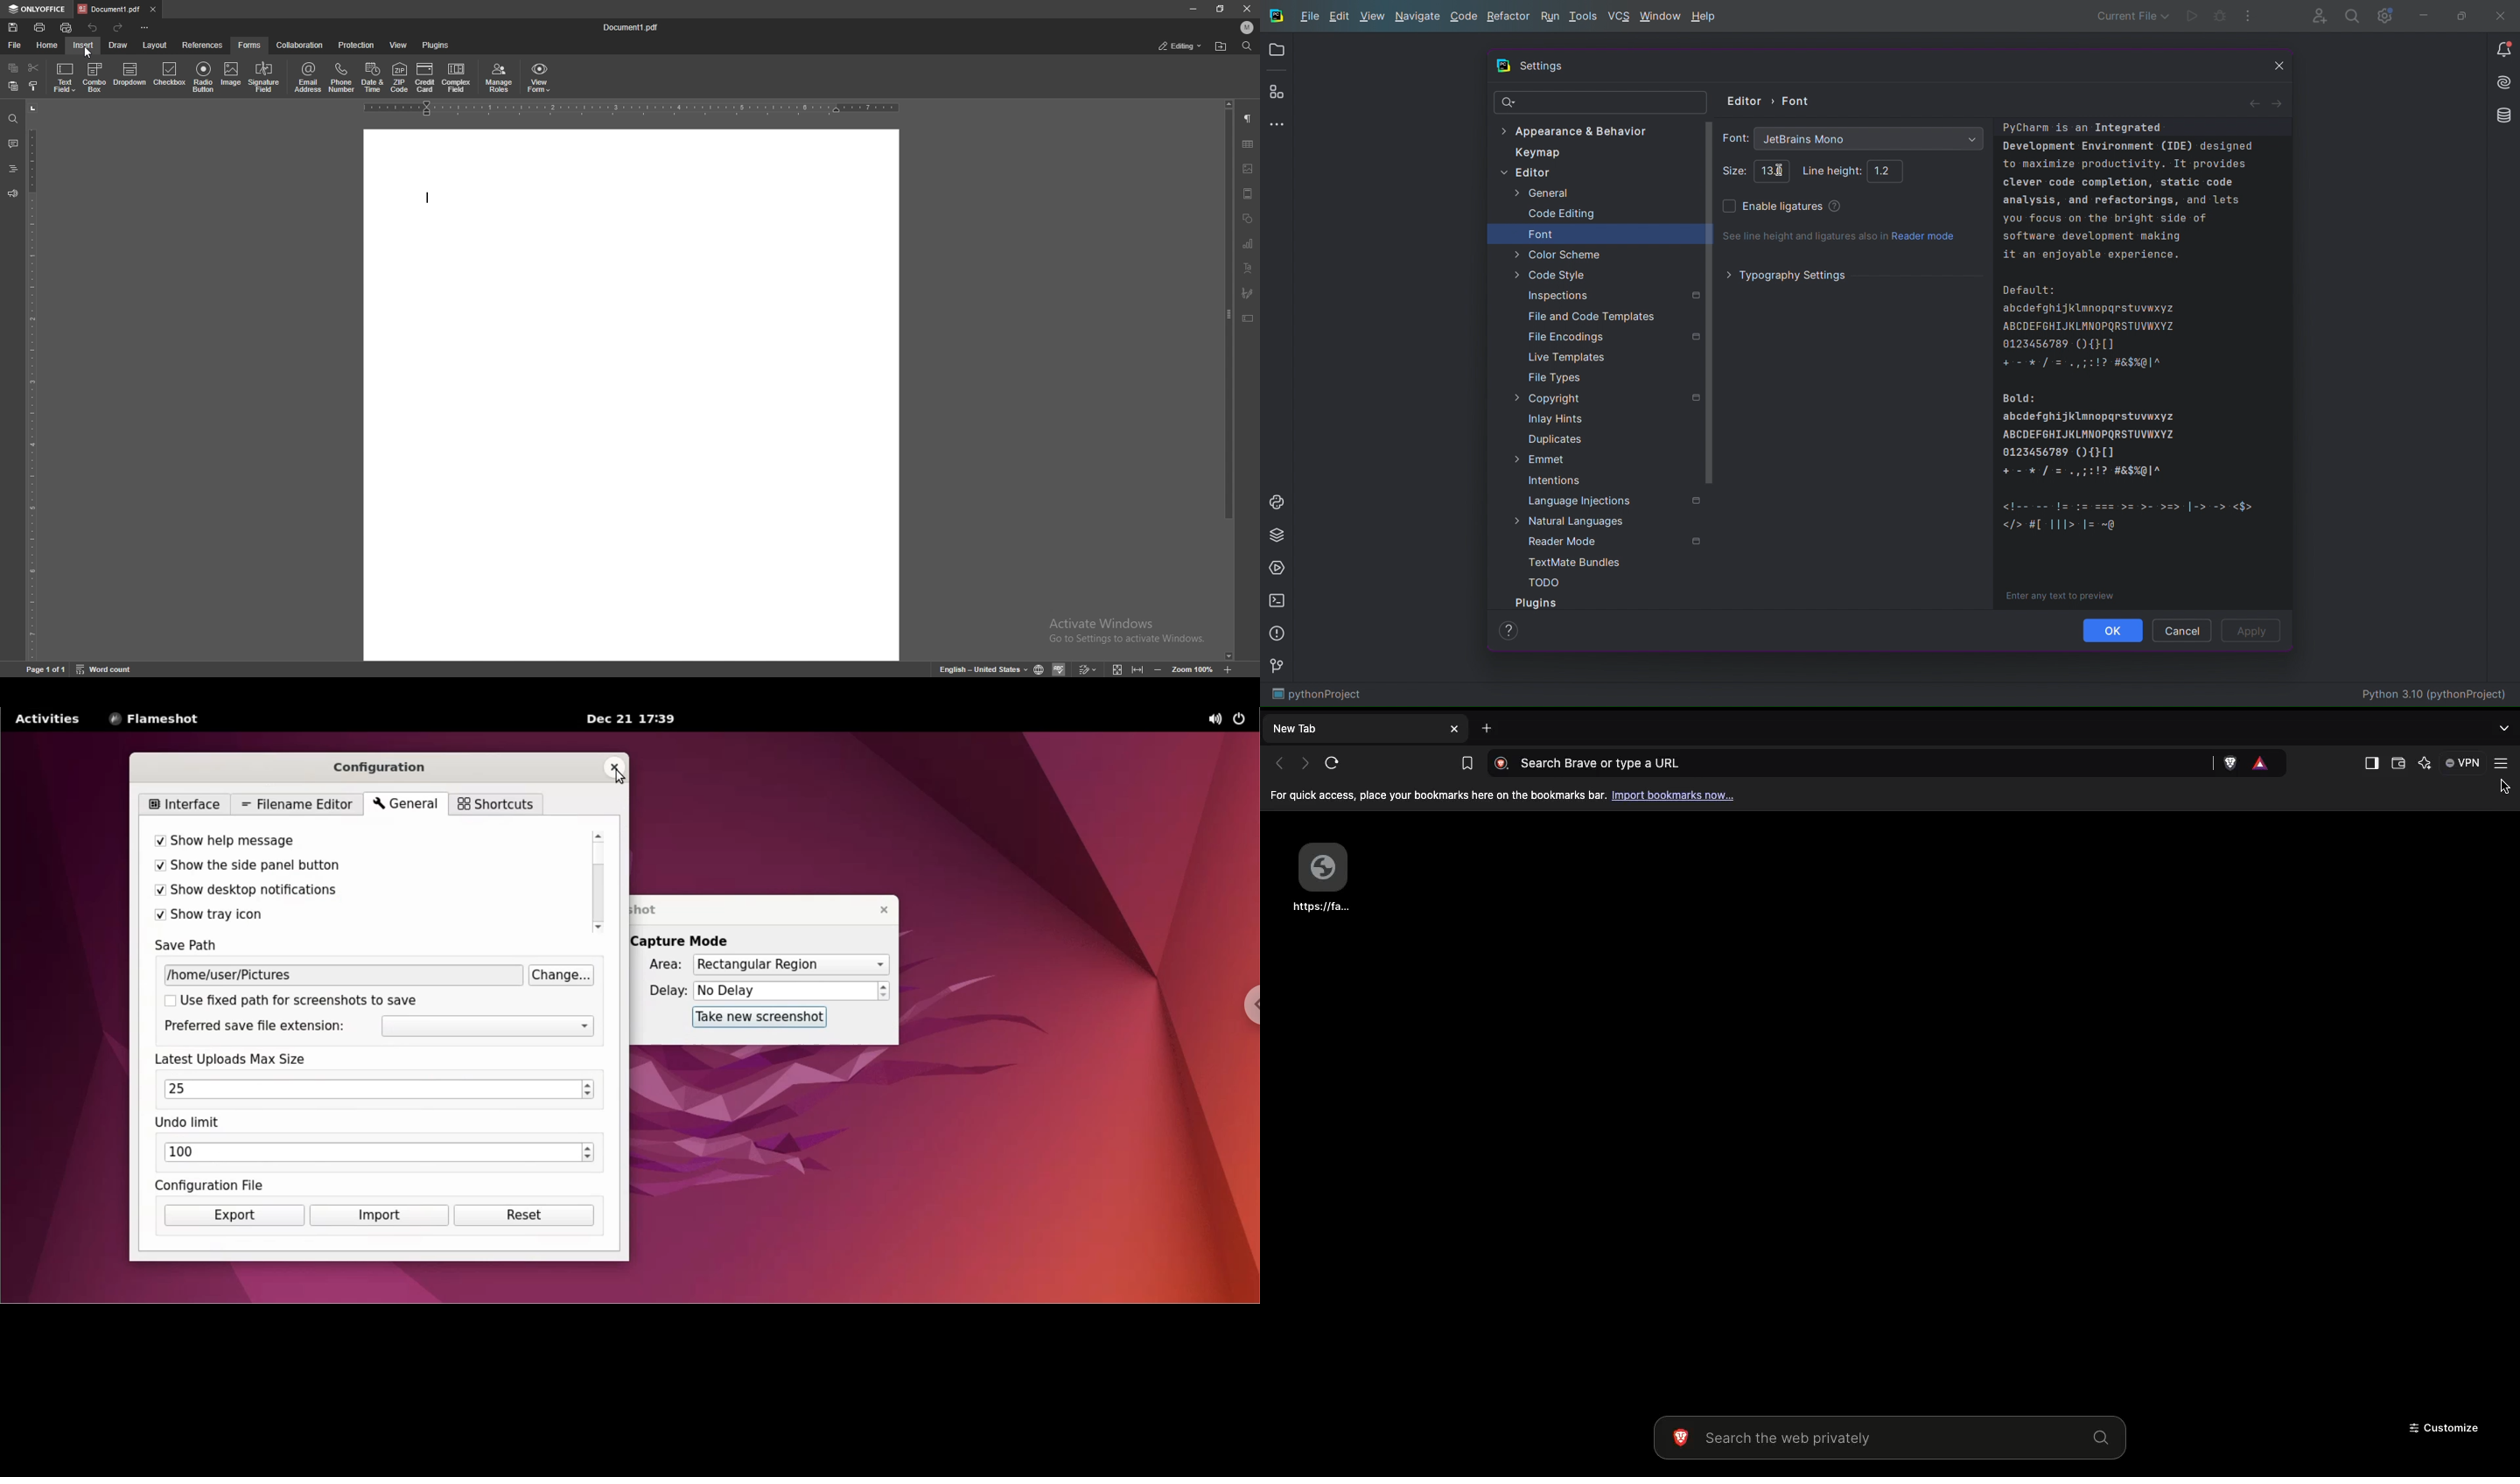 The image size is (2520, 1484). What do you see at coordinates (33, 87) in the screenshot?
I see `copy style` at bounding box center [33, 87].